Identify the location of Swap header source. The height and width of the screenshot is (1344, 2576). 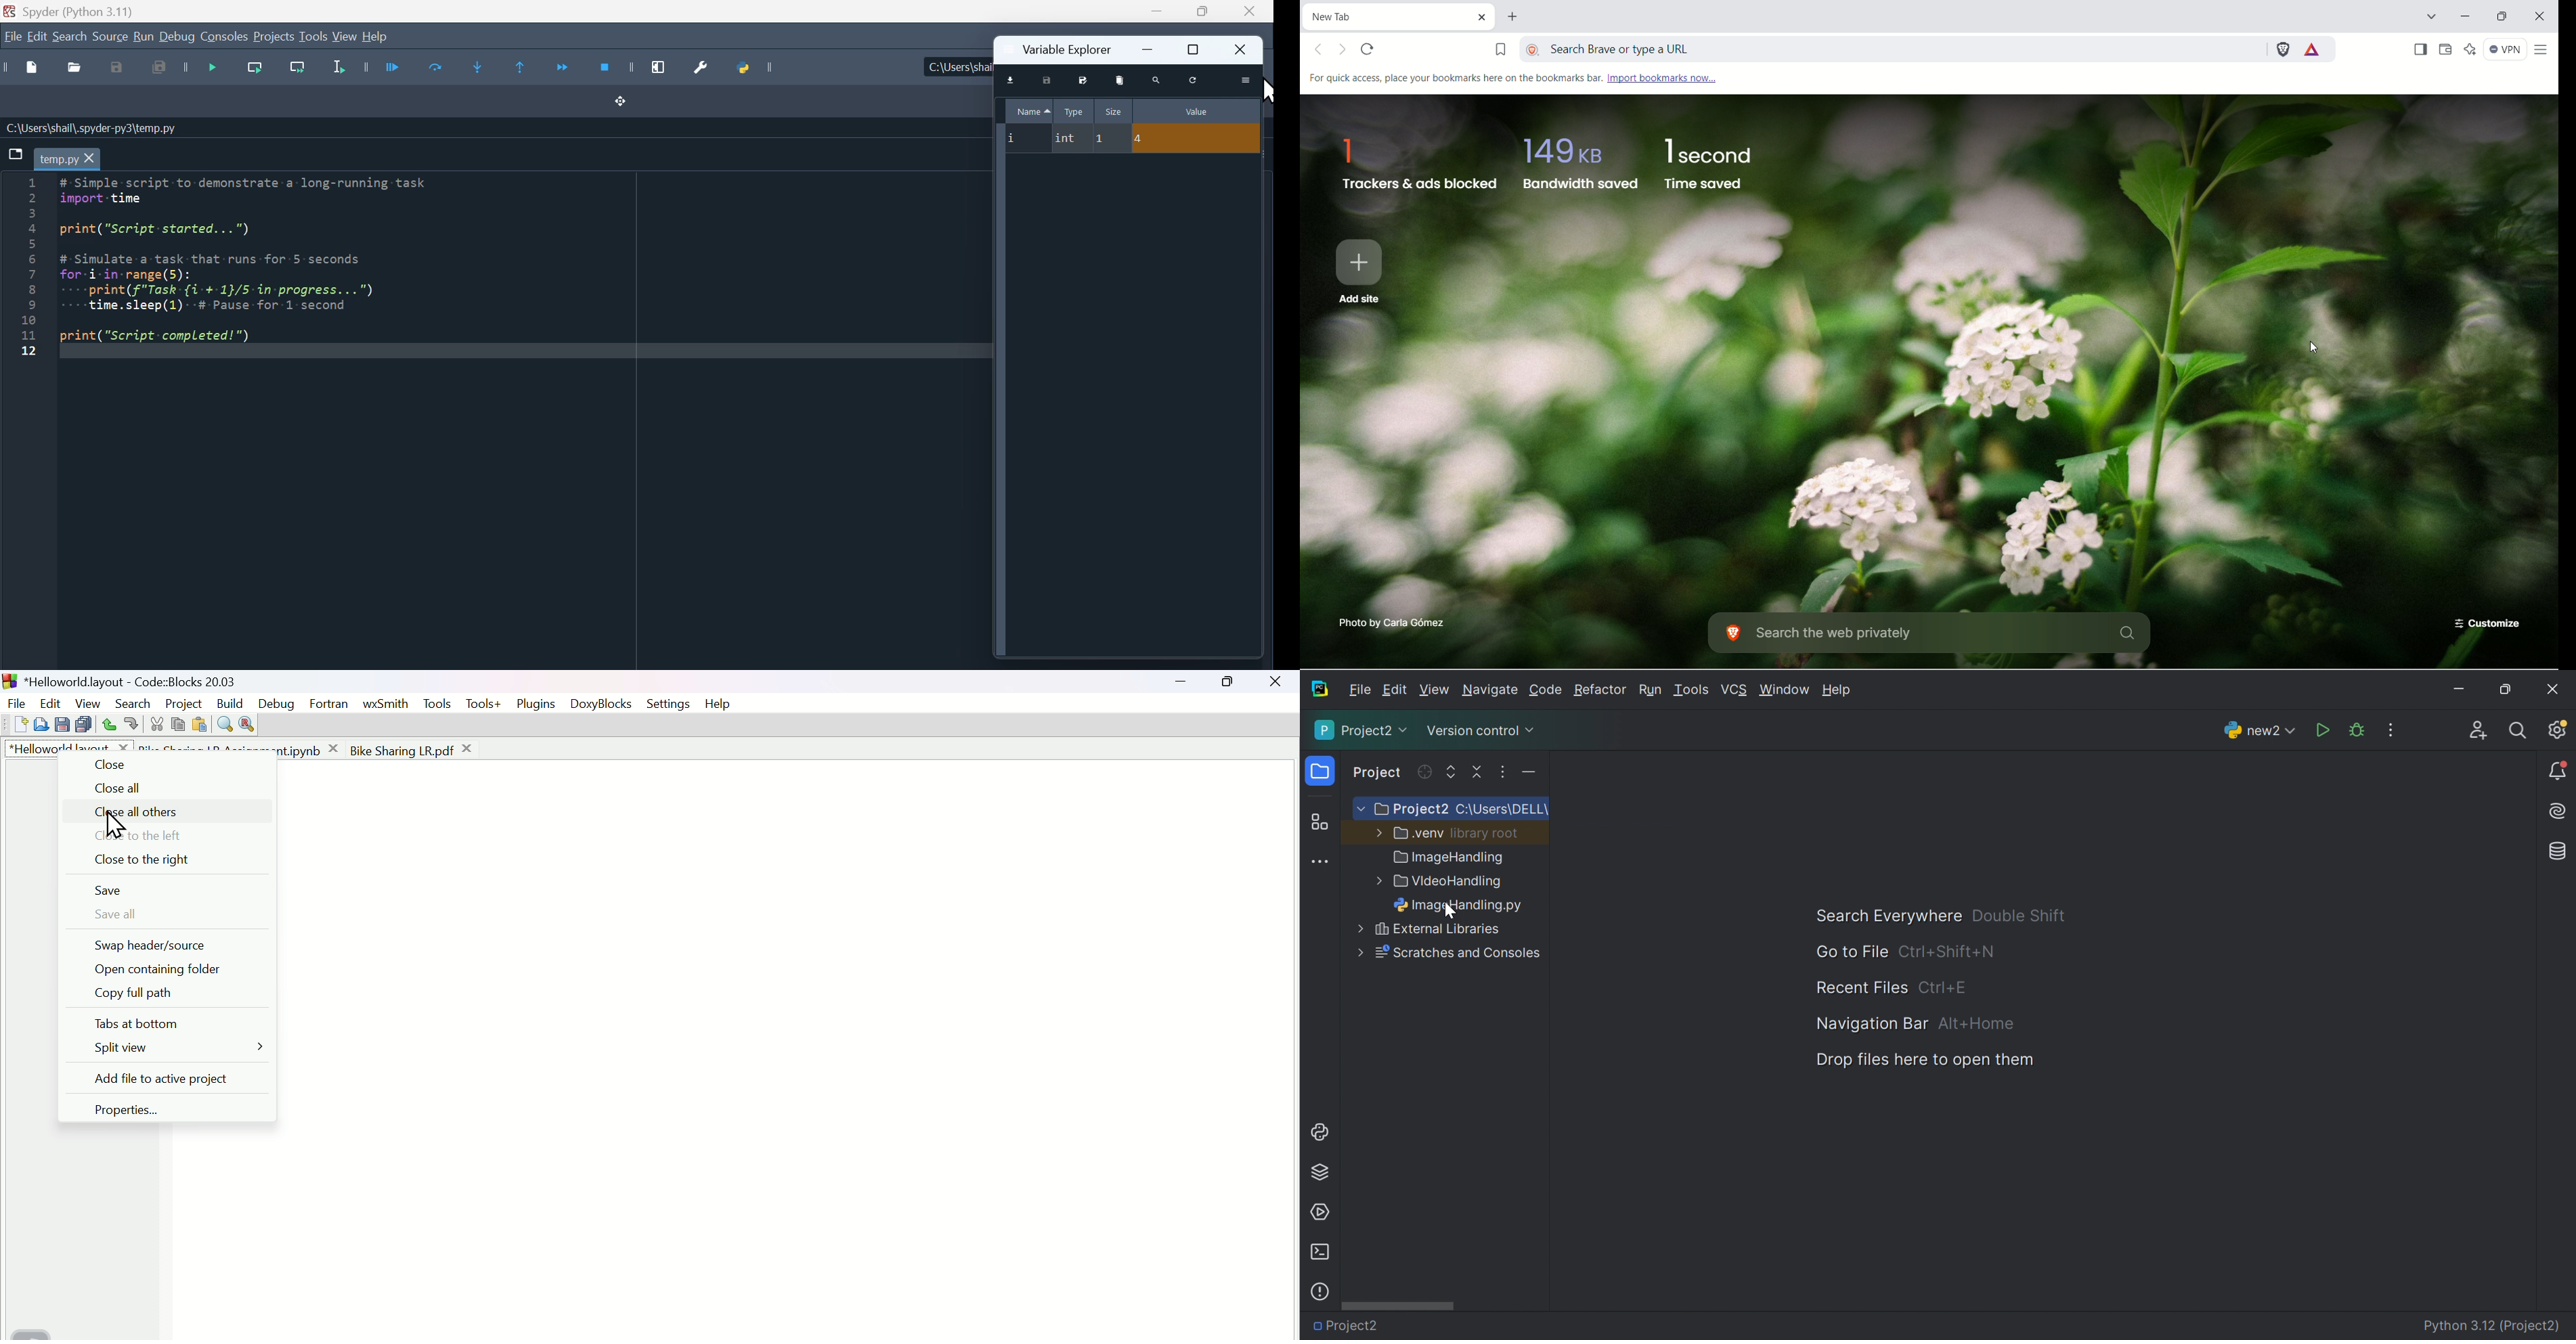
(155, 947).